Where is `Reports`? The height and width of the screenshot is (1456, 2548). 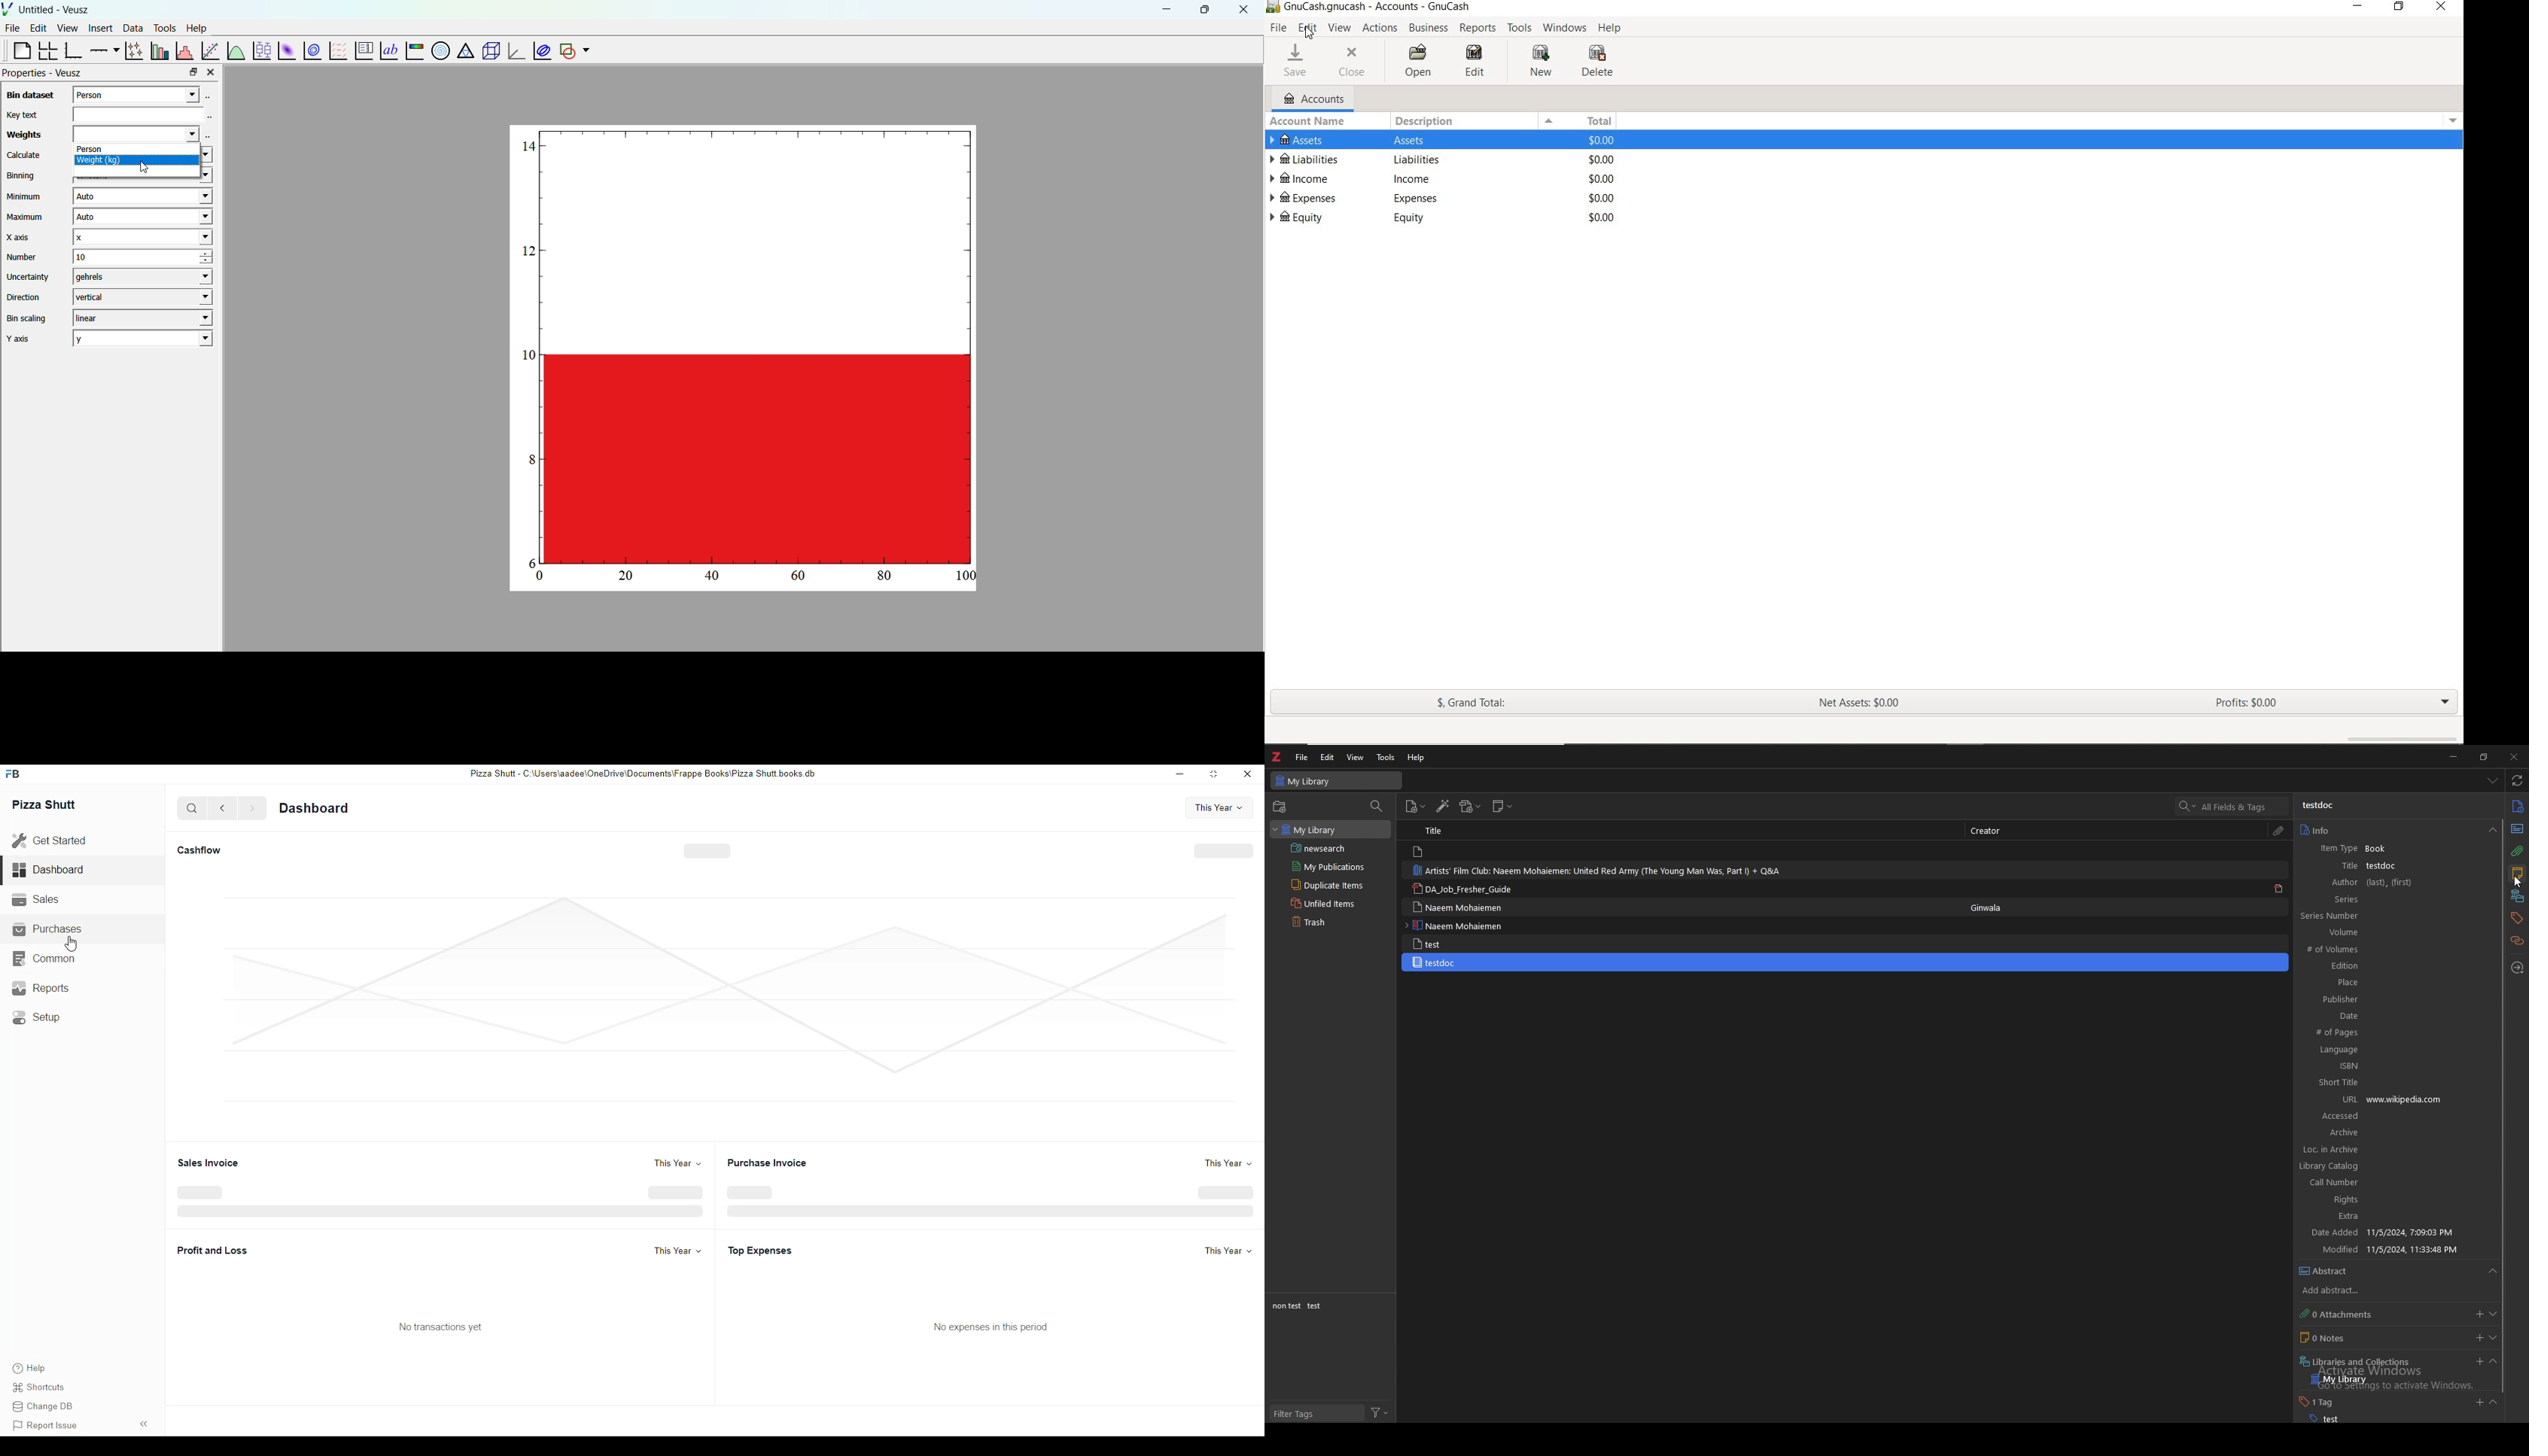
Reports is located at coordinates (42, 989).